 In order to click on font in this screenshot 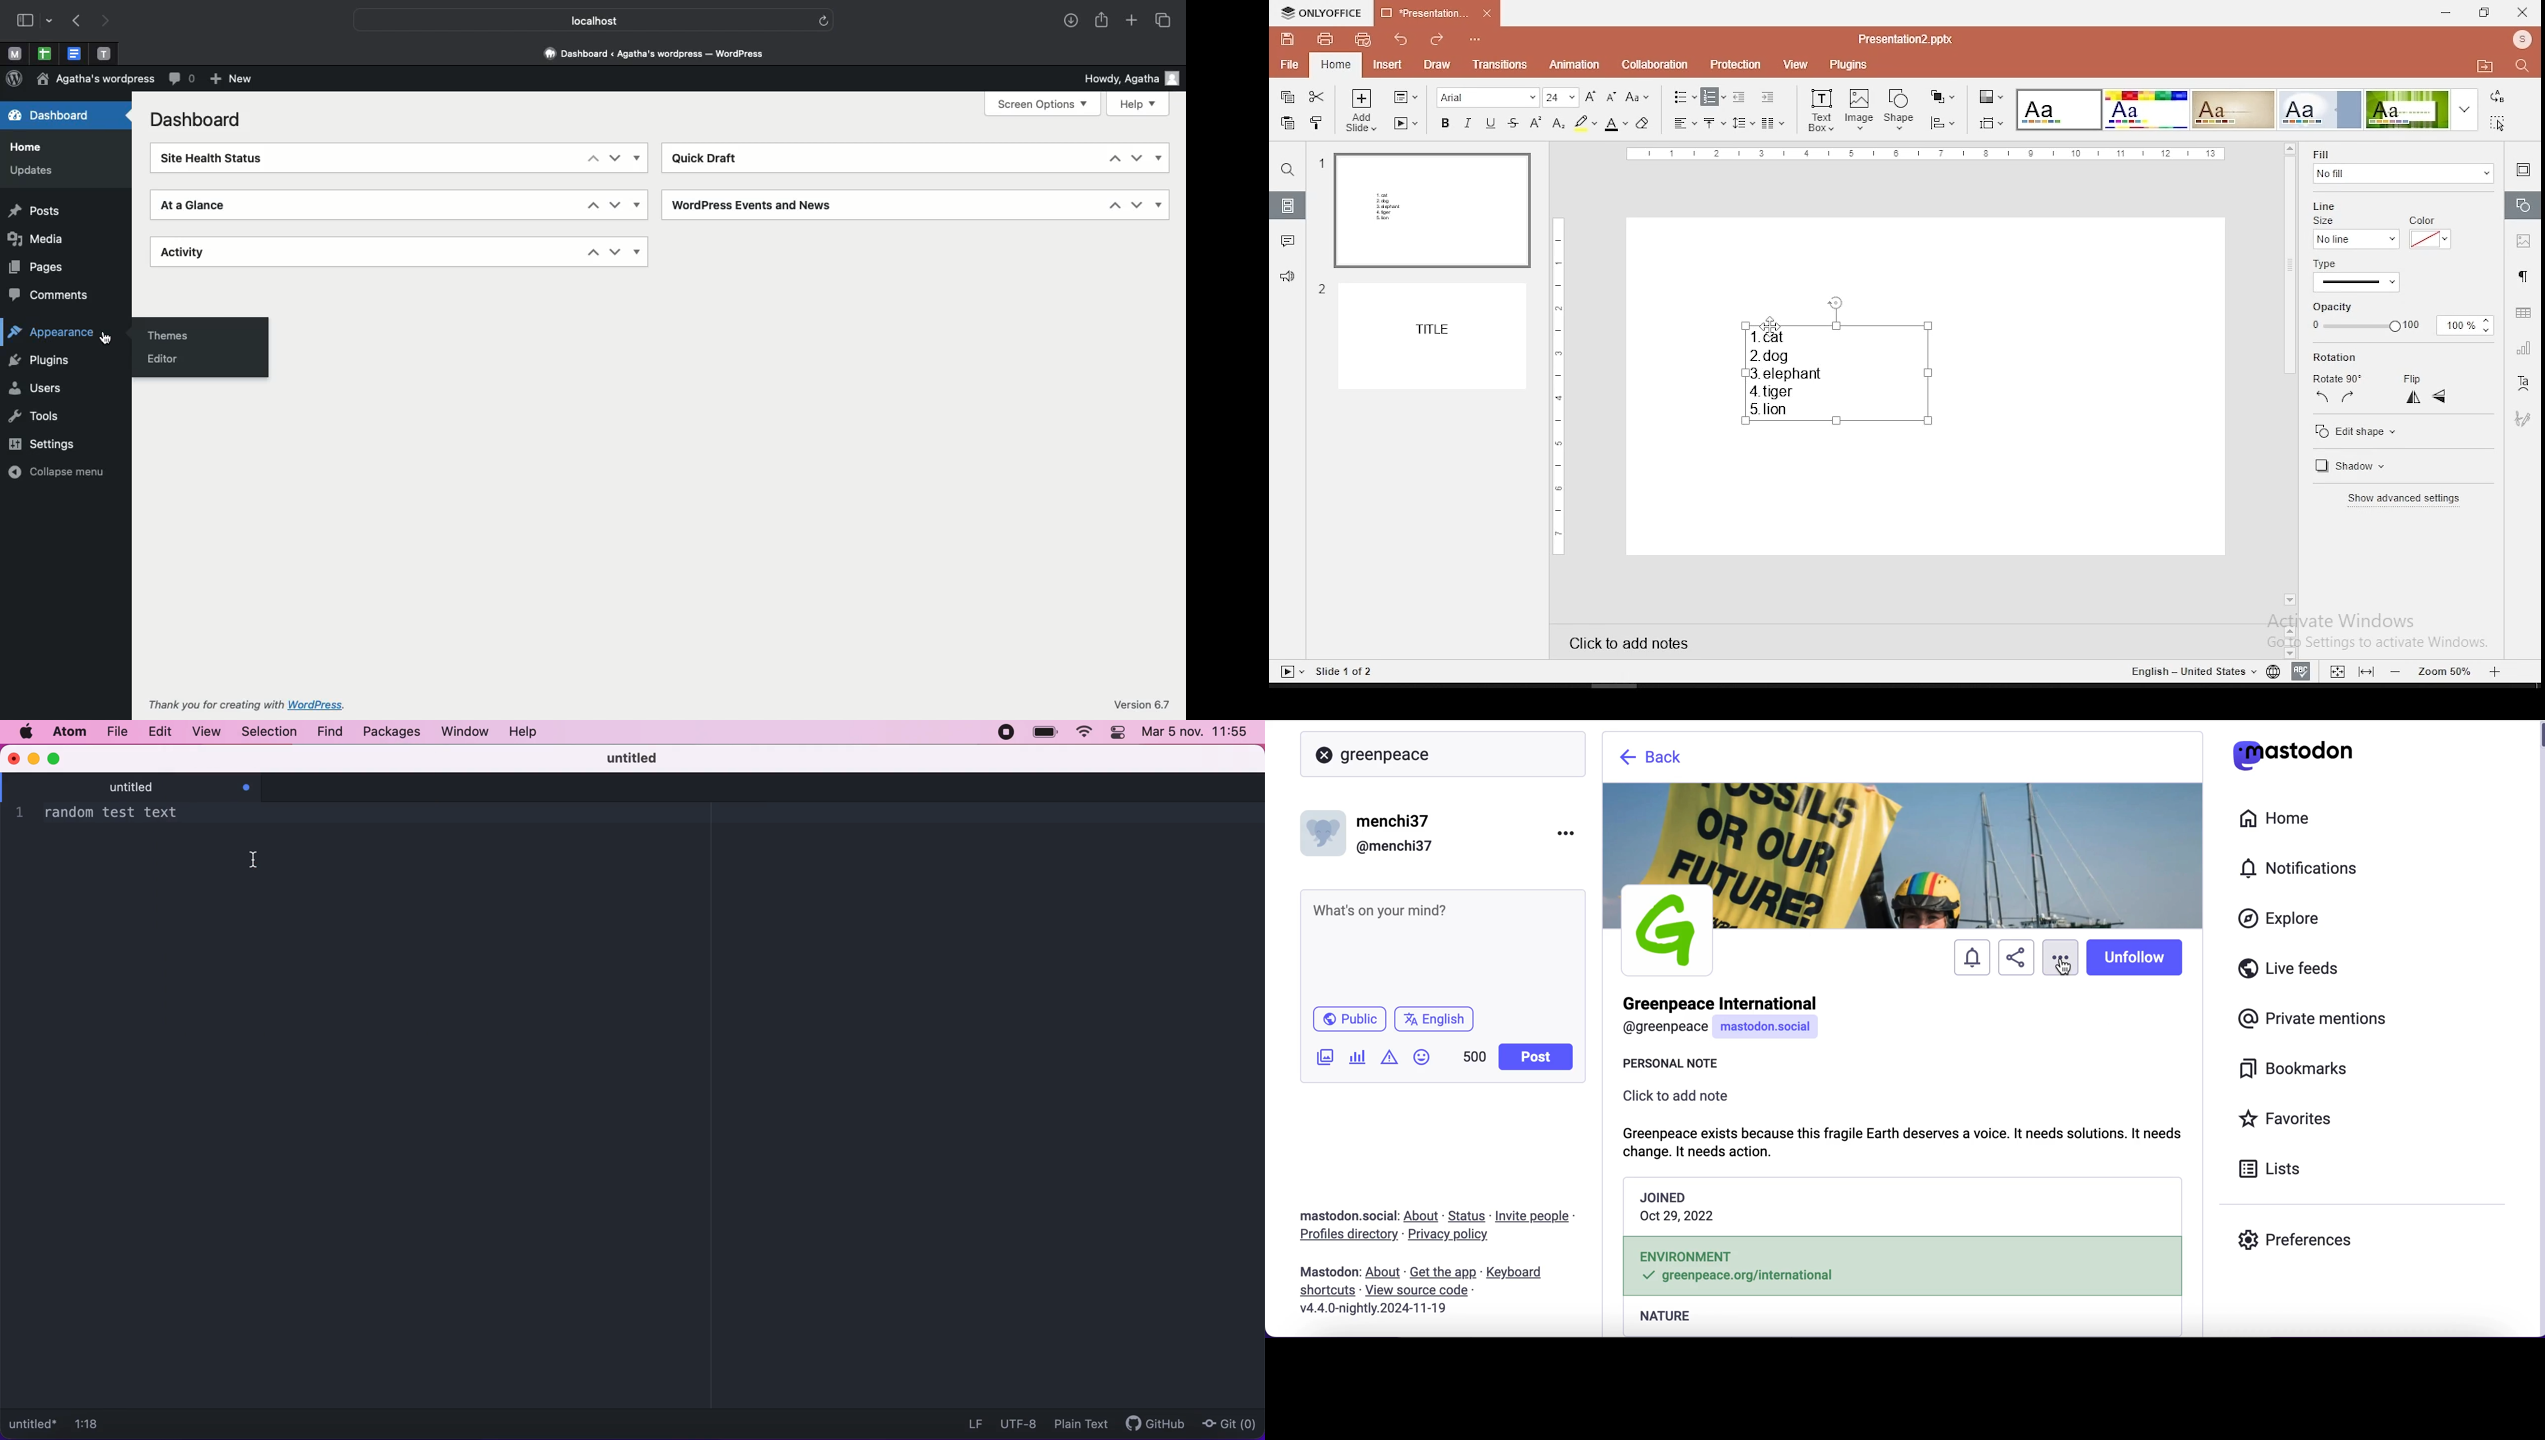, I will do `click(1489, 97)`.